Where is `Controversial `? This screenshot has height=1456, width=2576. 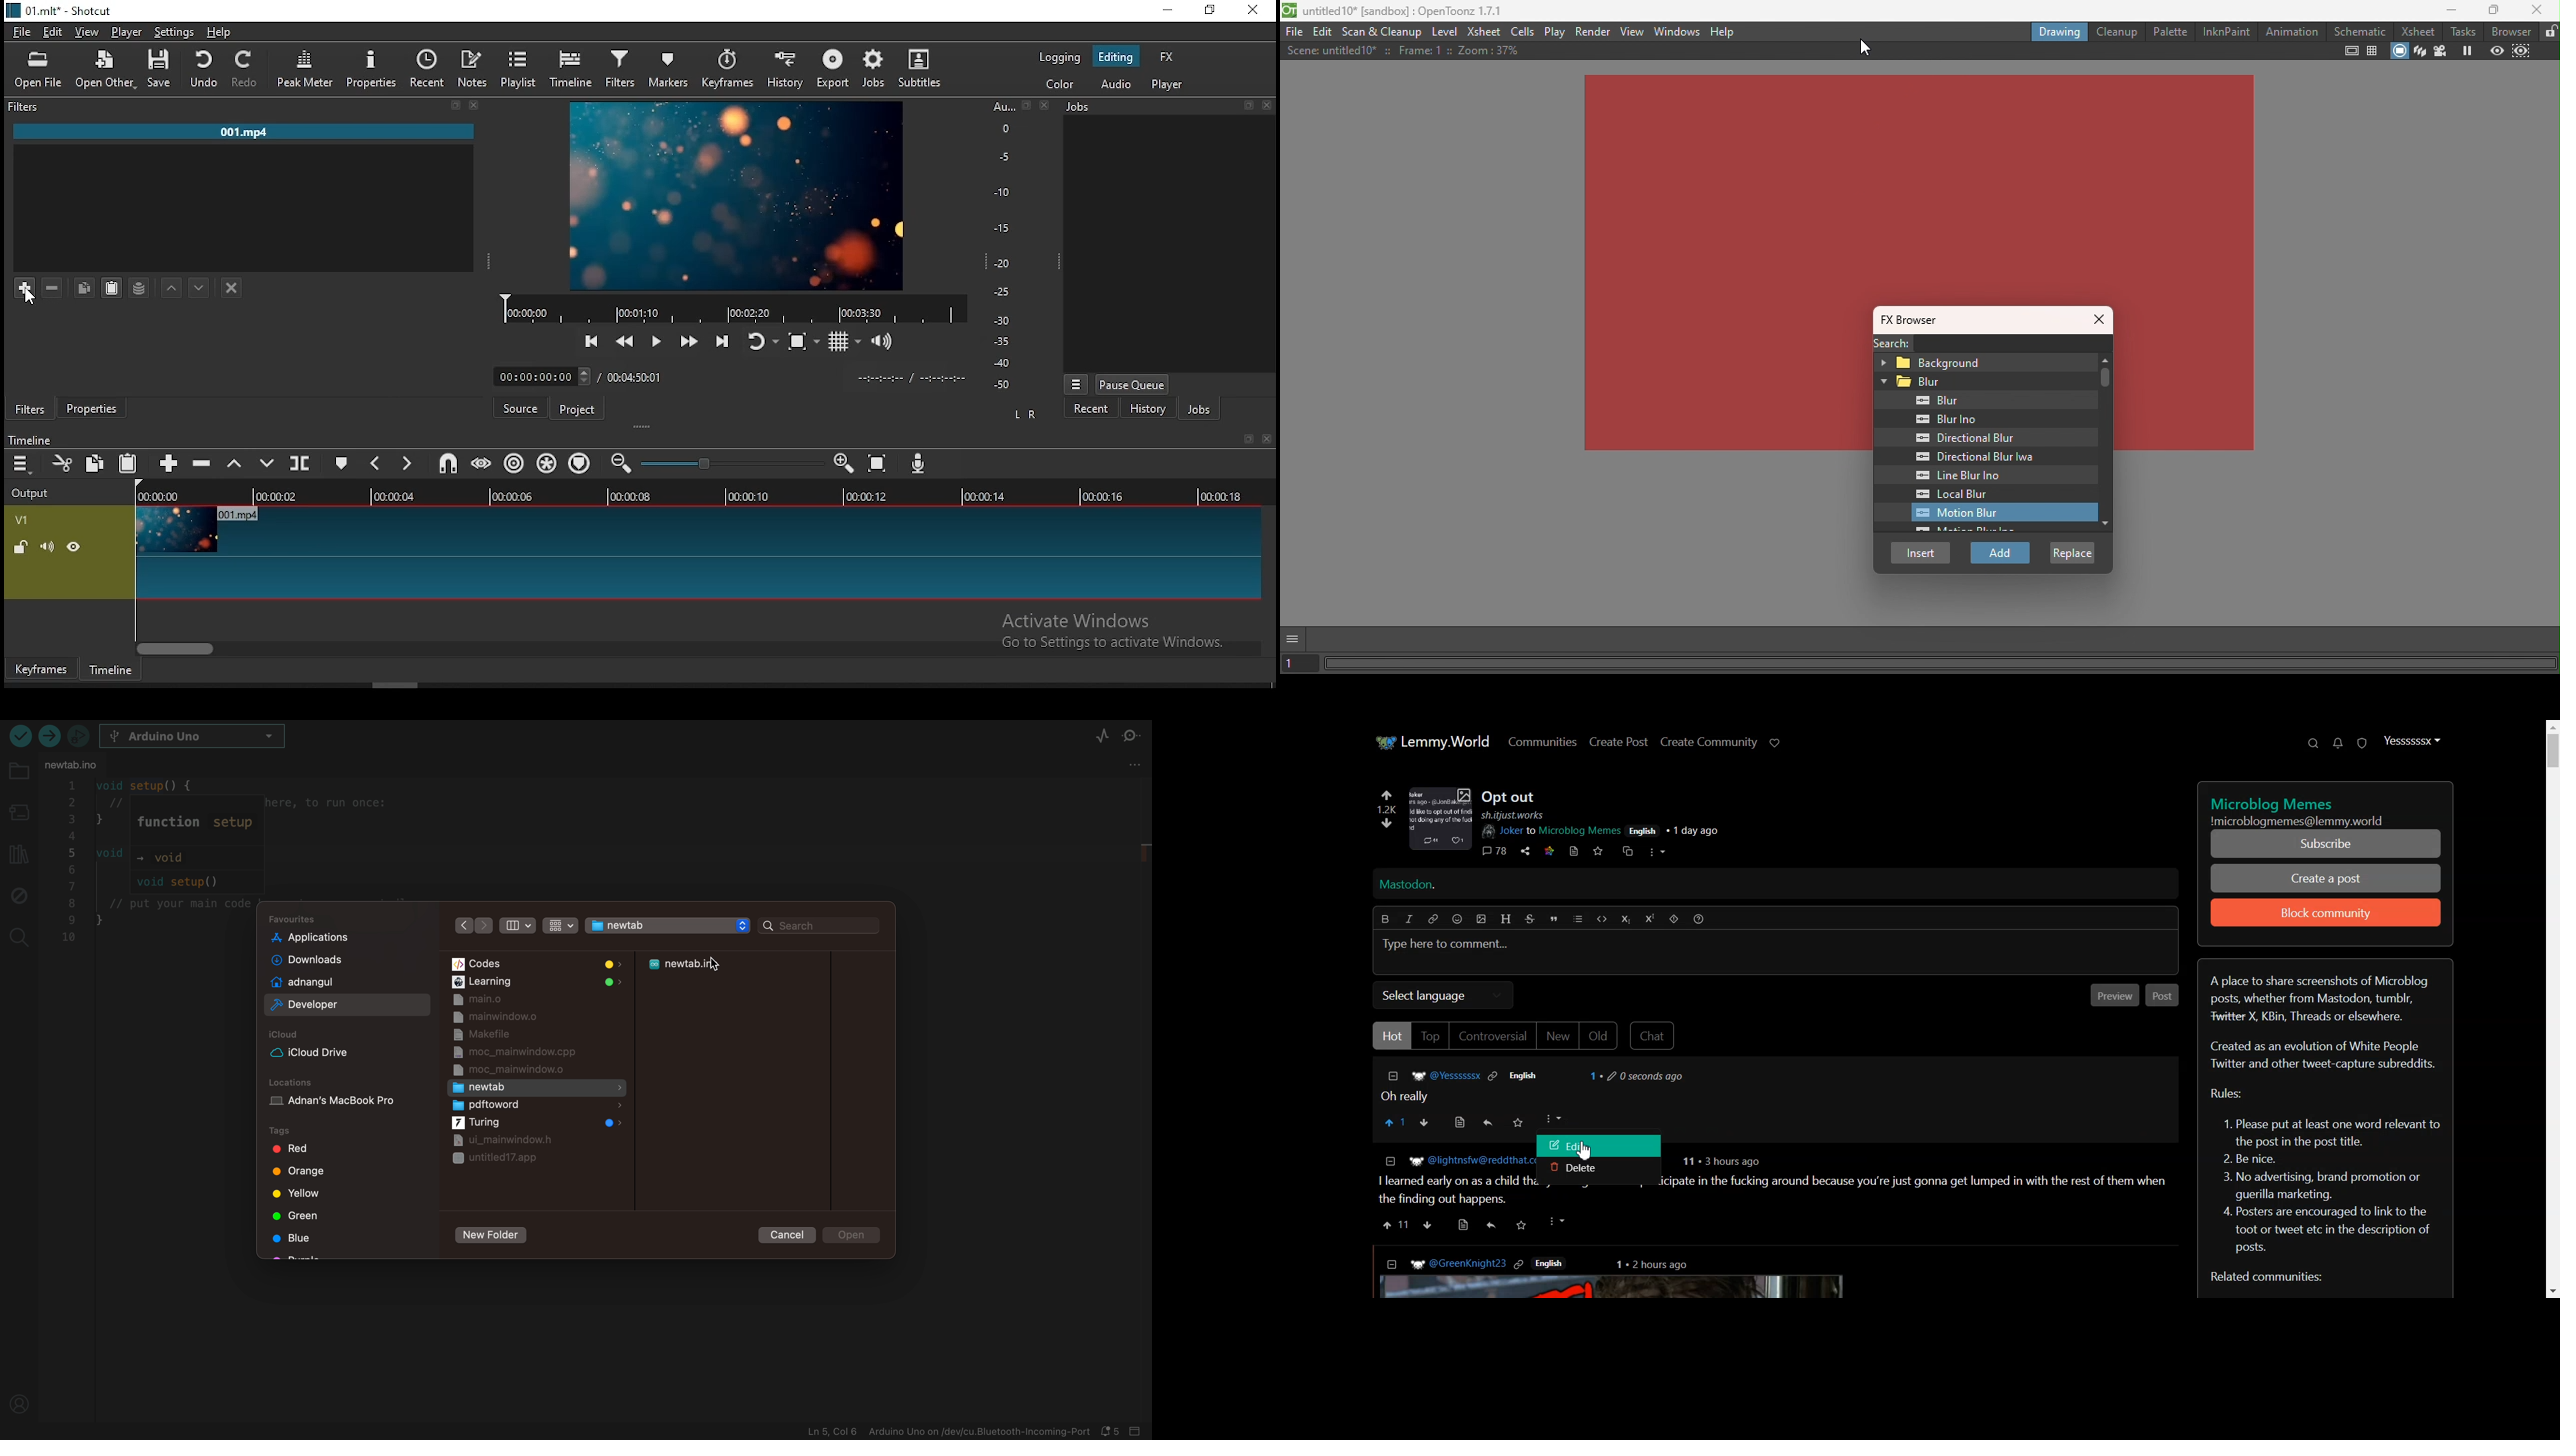
Controversial  is located at coordinates (1493, 1037).